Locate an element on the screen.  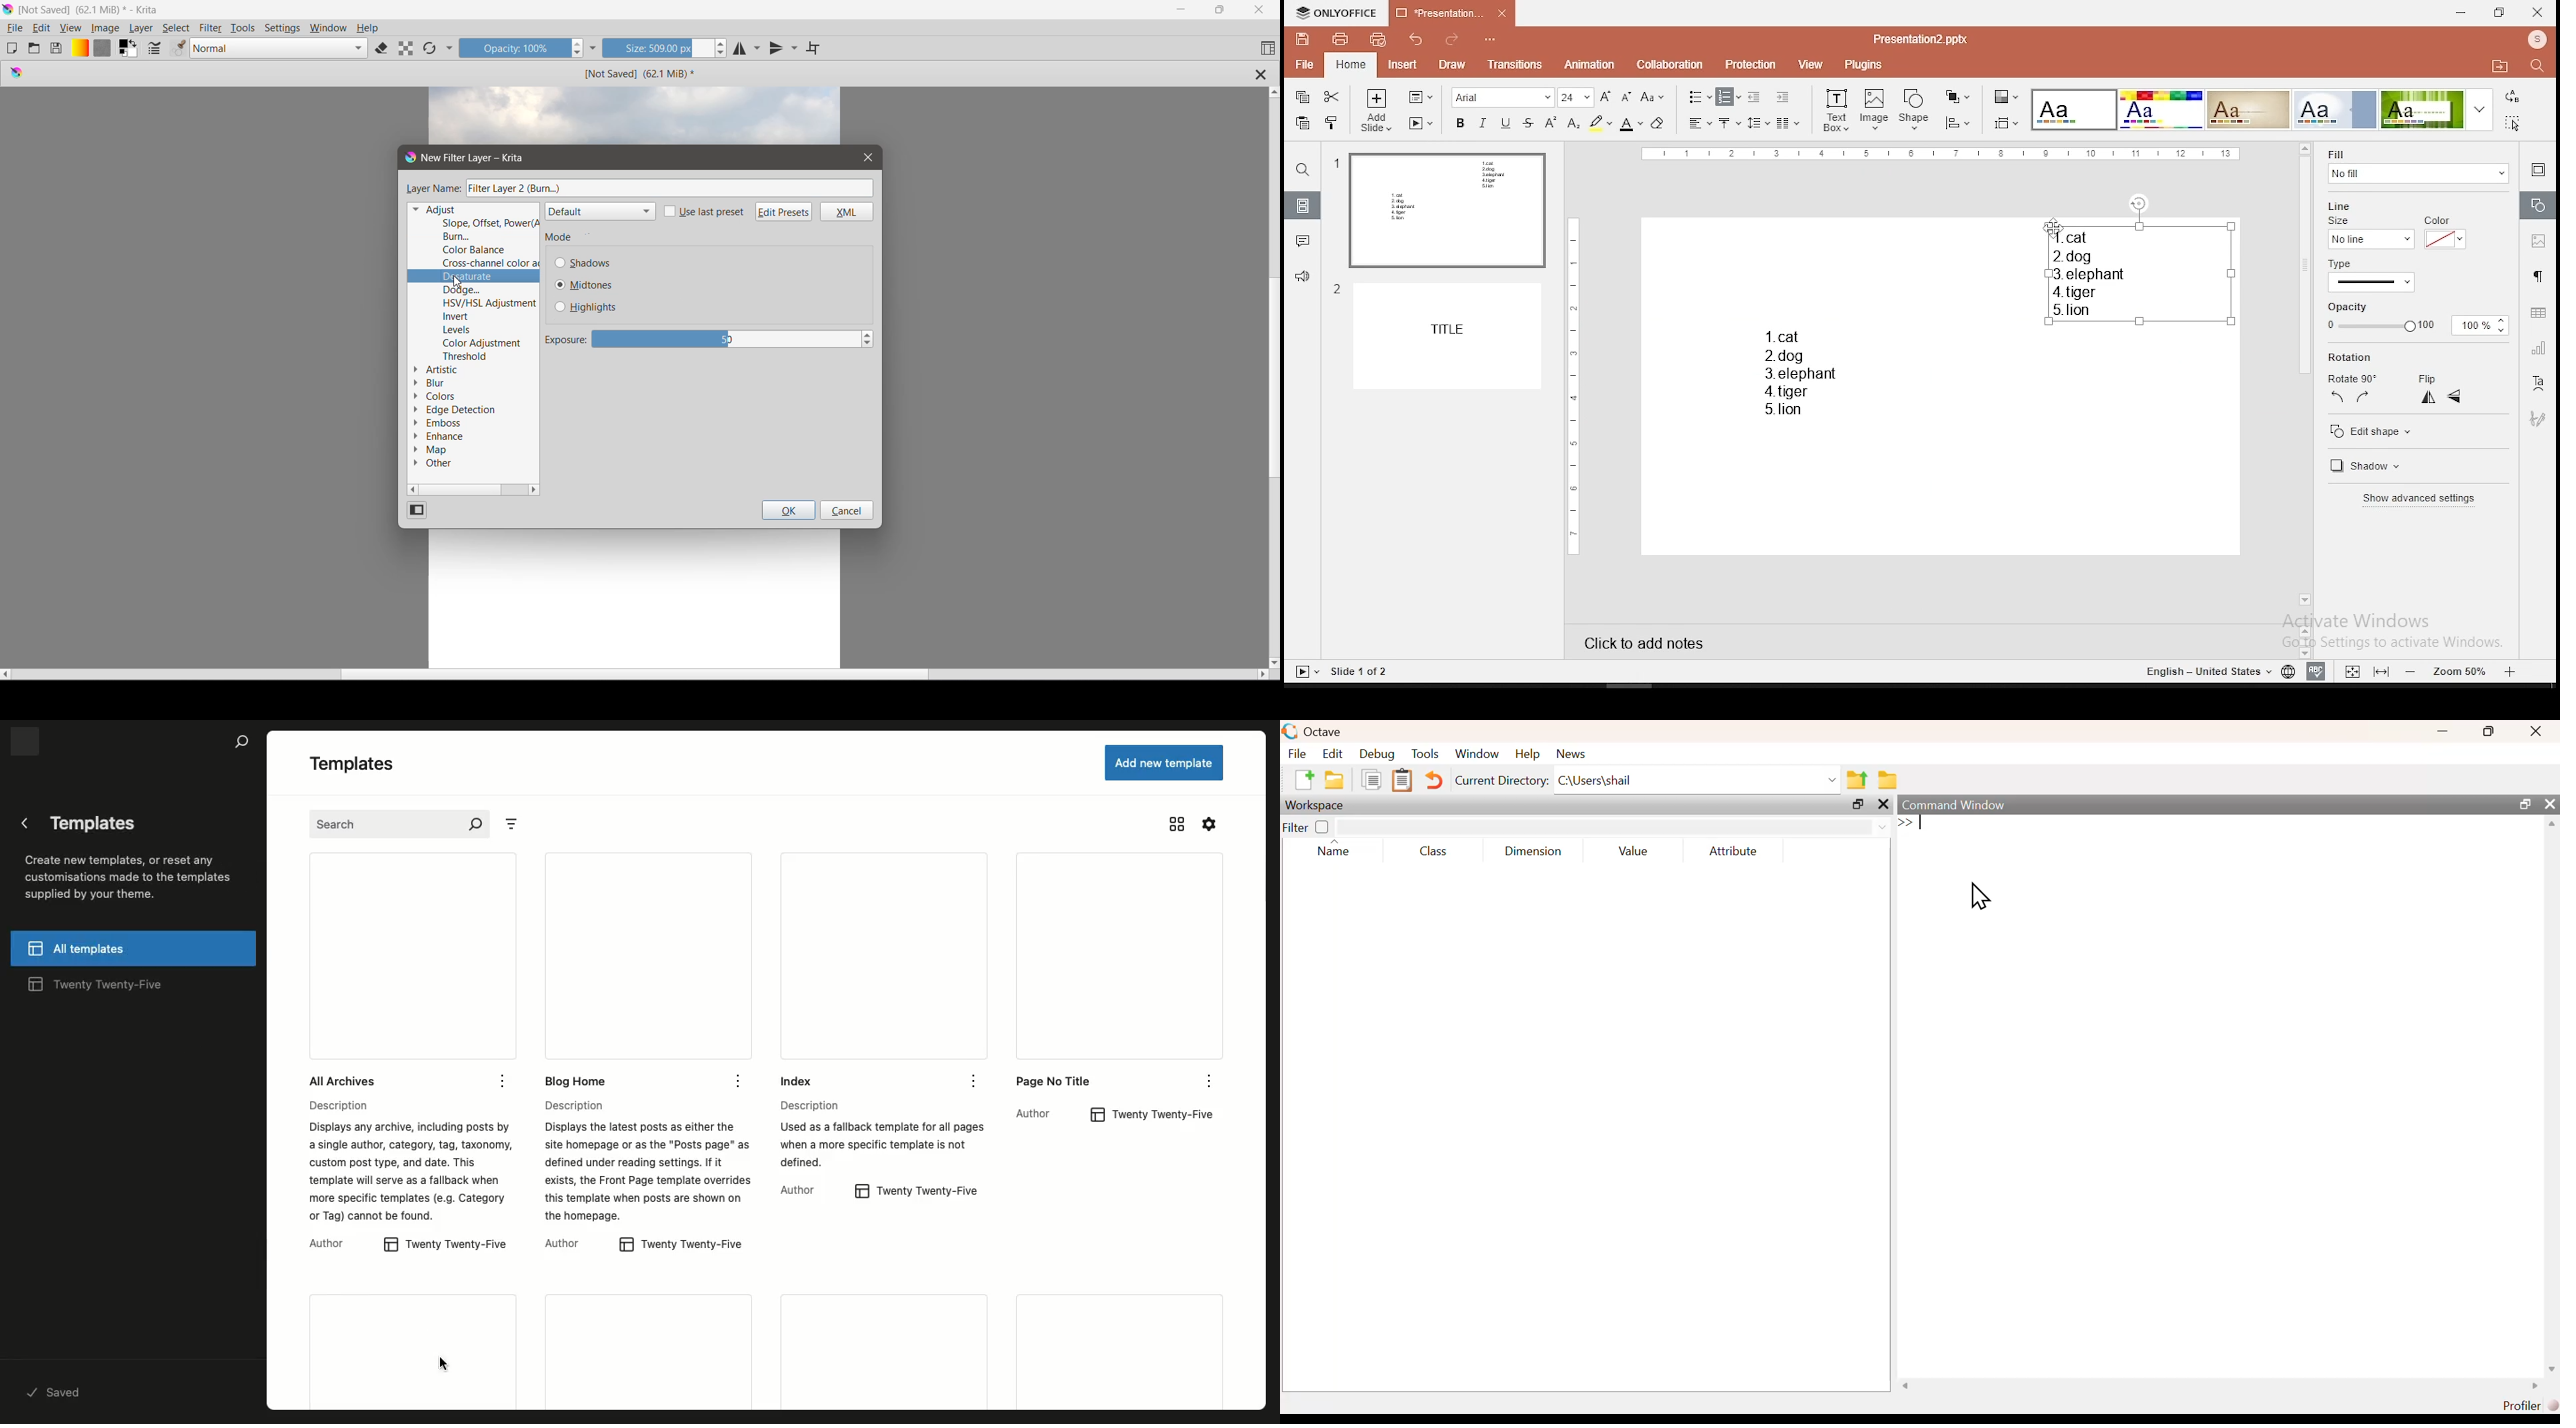
collaboration is located at coordinates (1670, 65).